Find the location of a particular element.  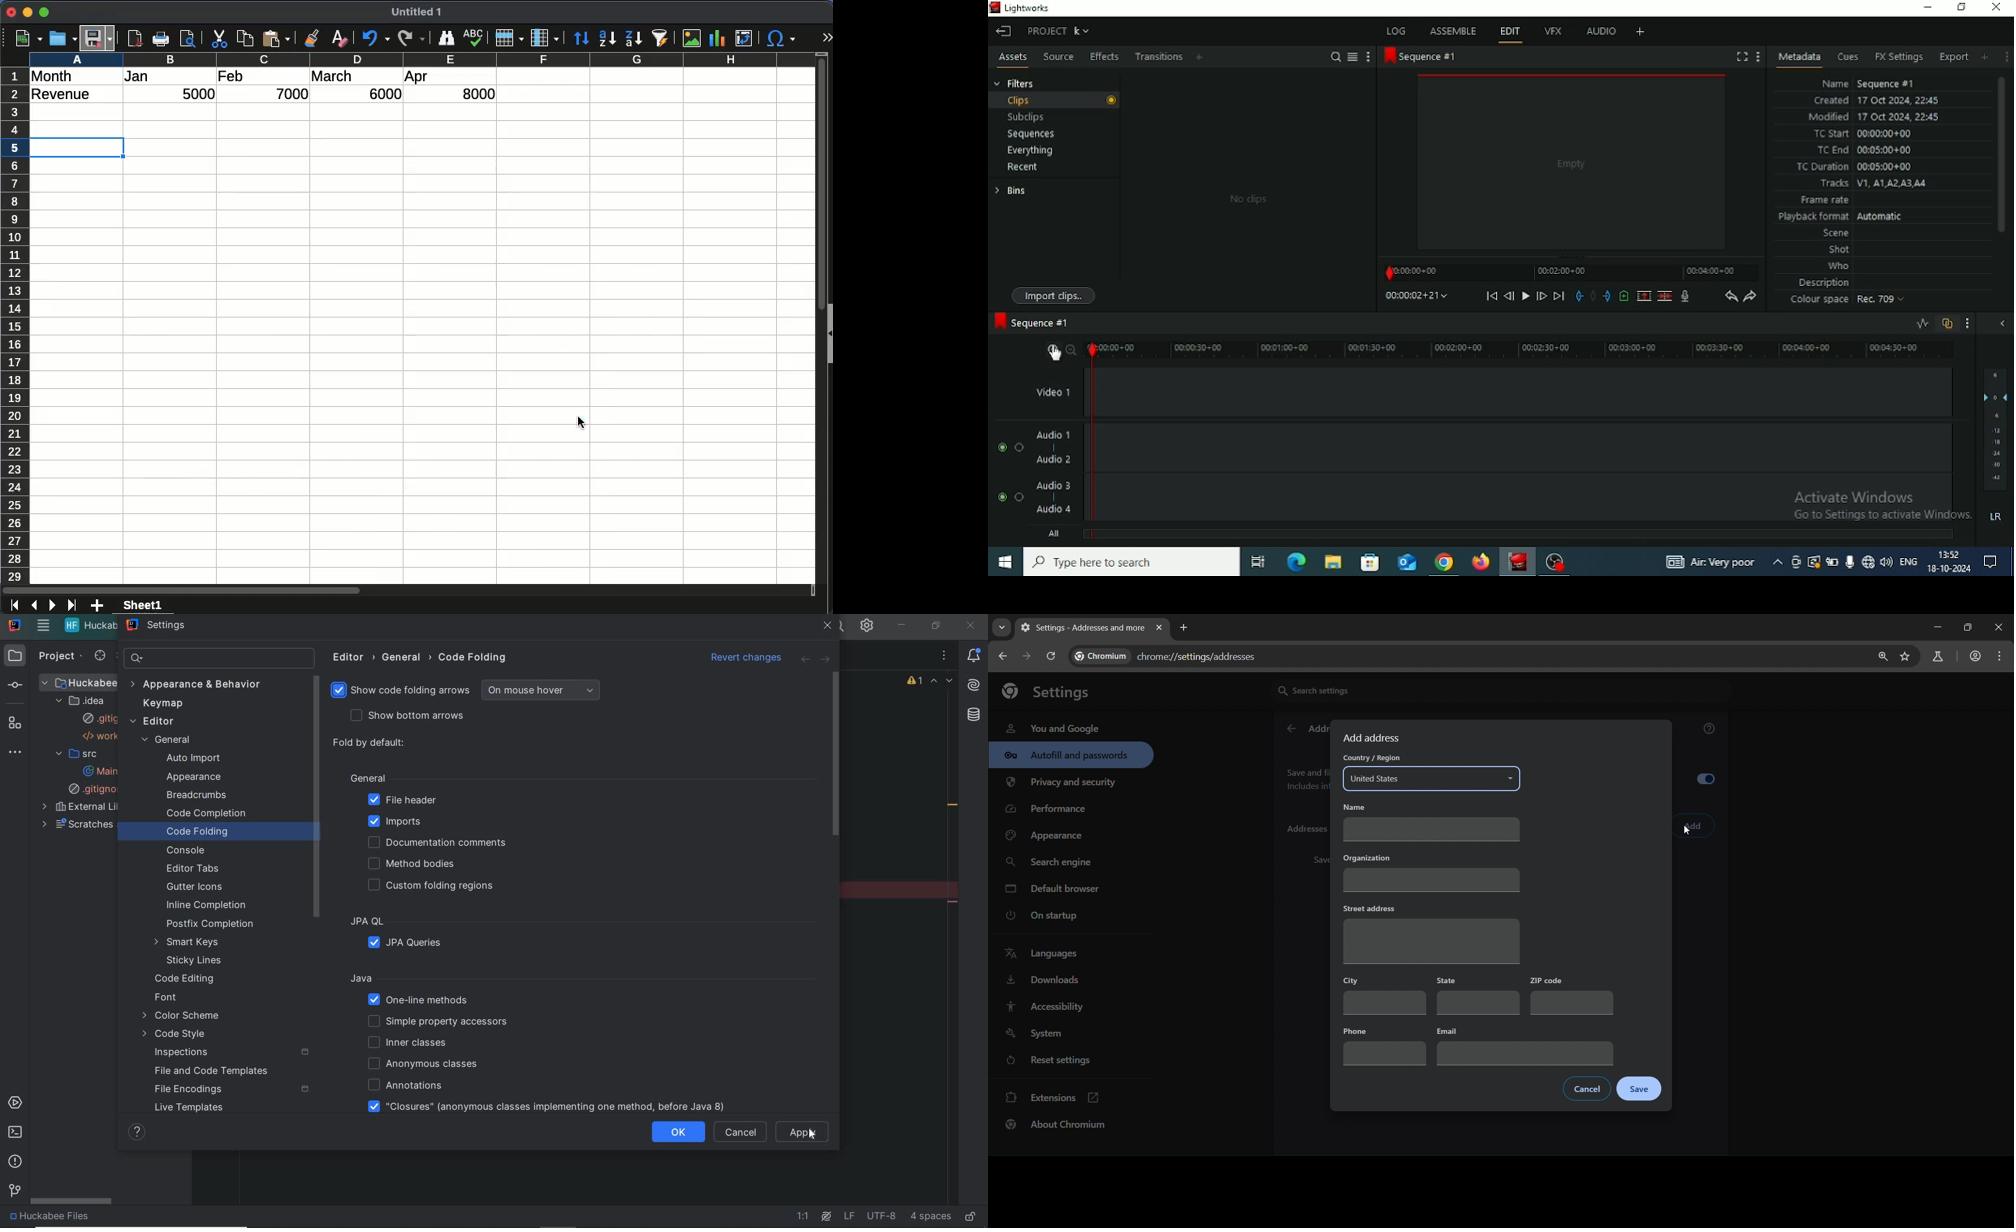

Mute is located at coordinates (1997, 517).